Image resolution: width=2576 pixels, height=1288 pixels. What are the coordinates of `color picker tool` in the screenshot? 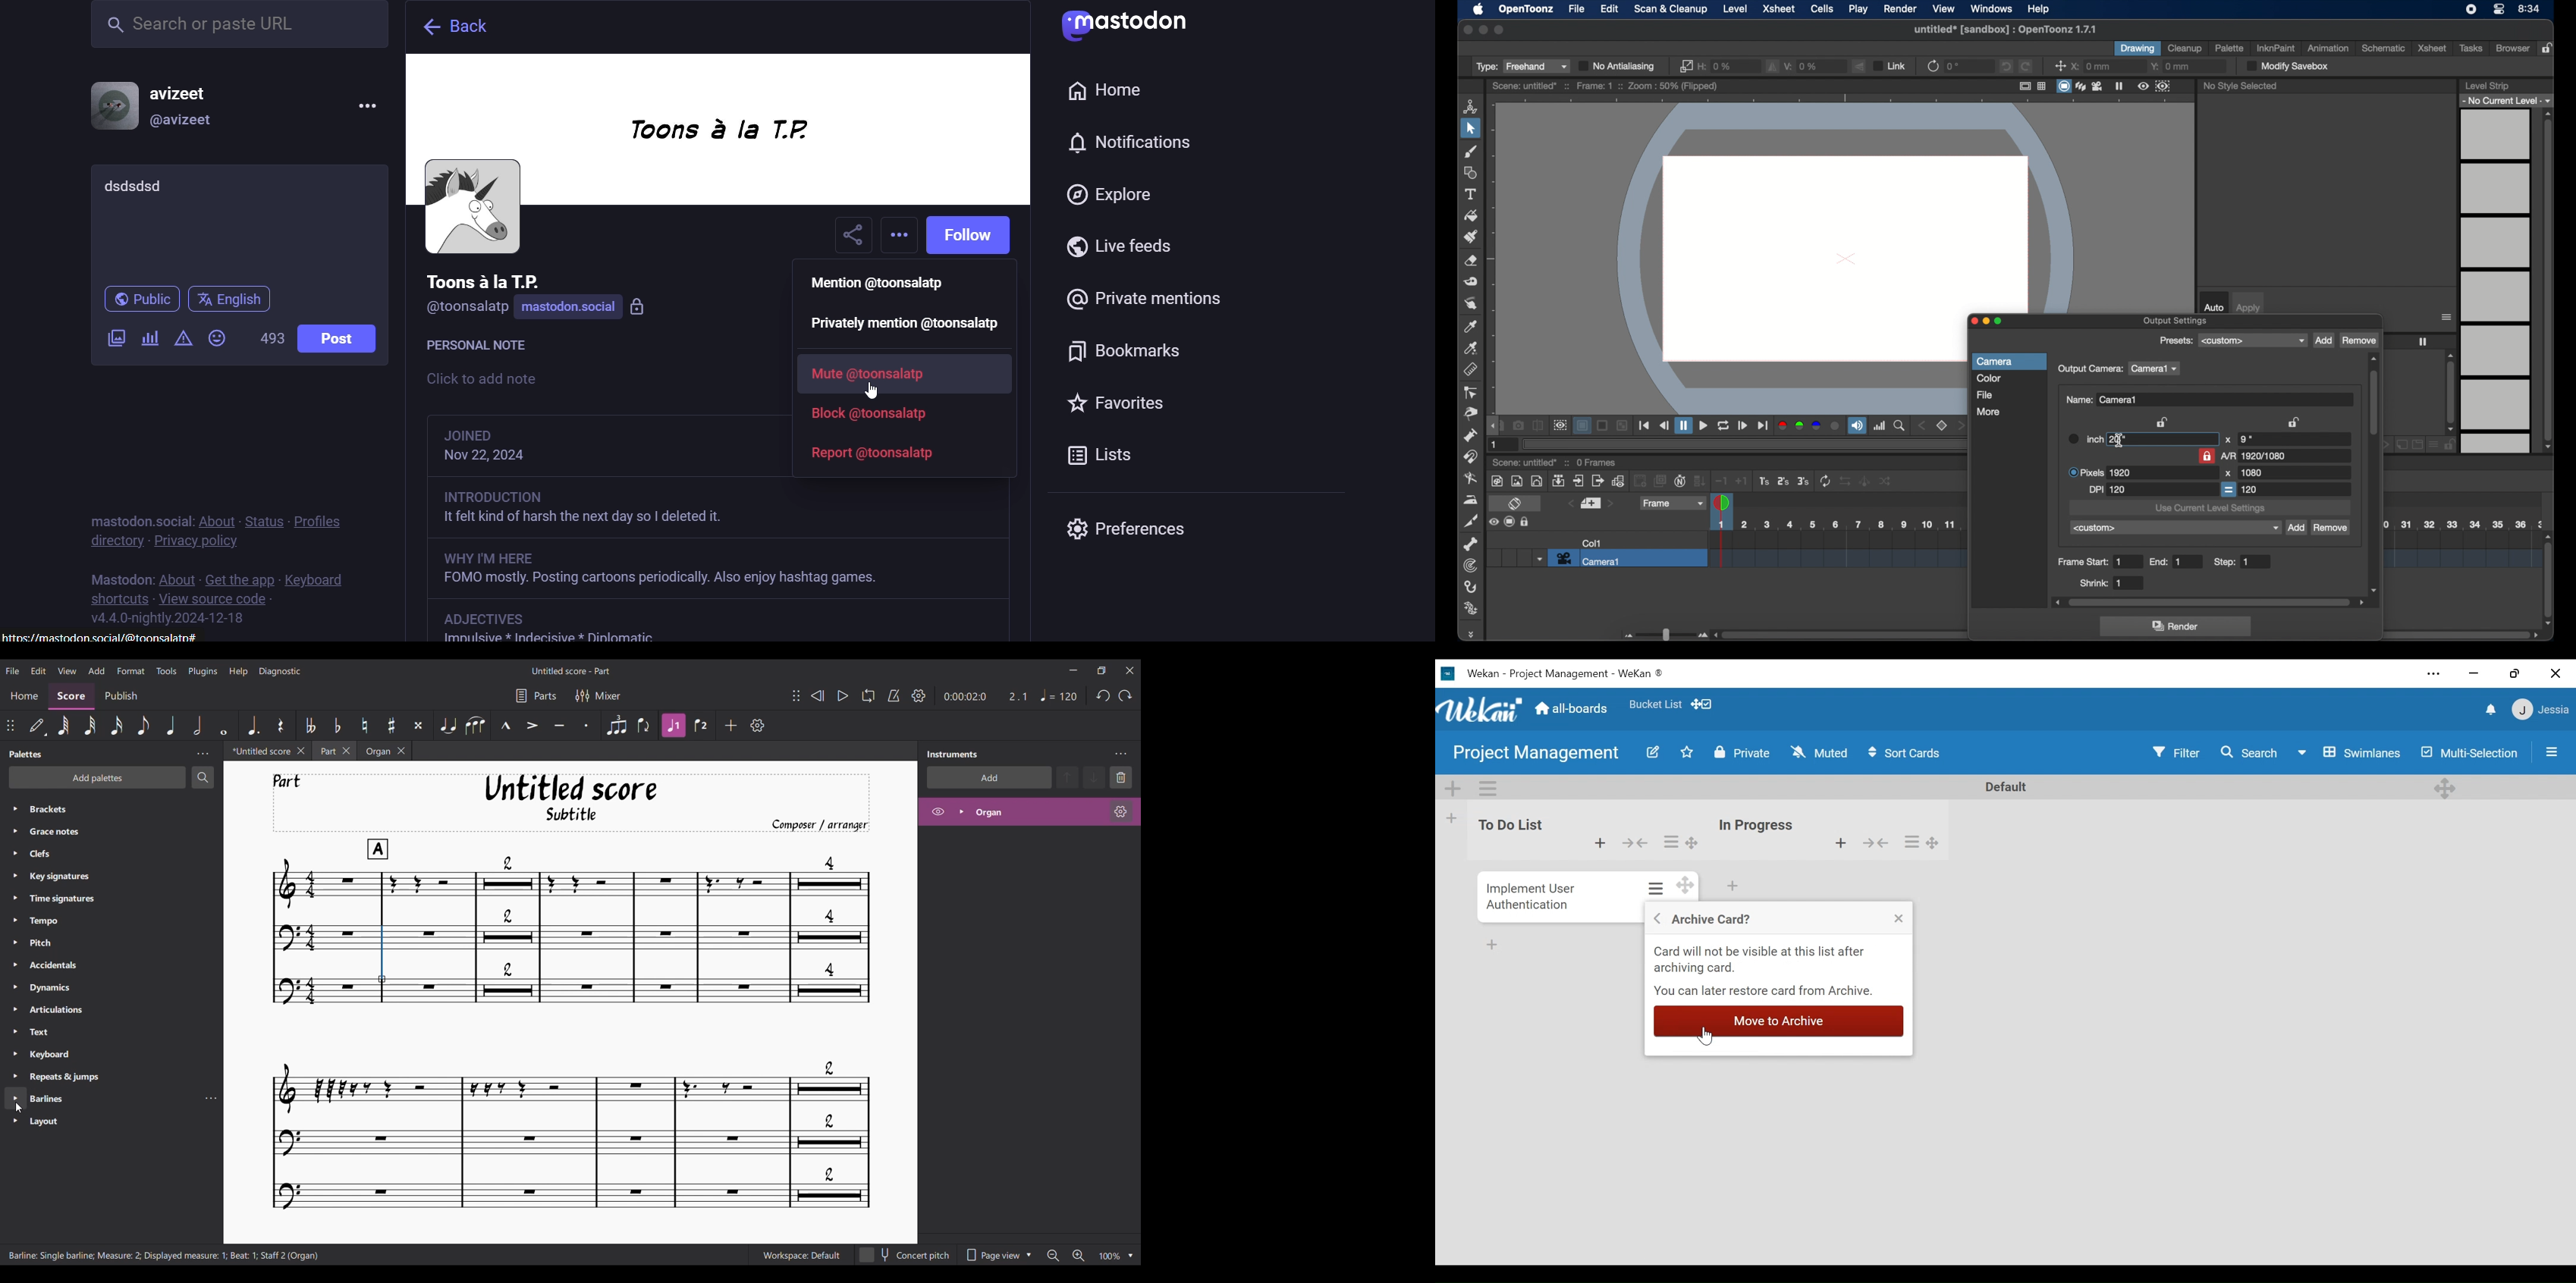 It's located at (1471, 326).